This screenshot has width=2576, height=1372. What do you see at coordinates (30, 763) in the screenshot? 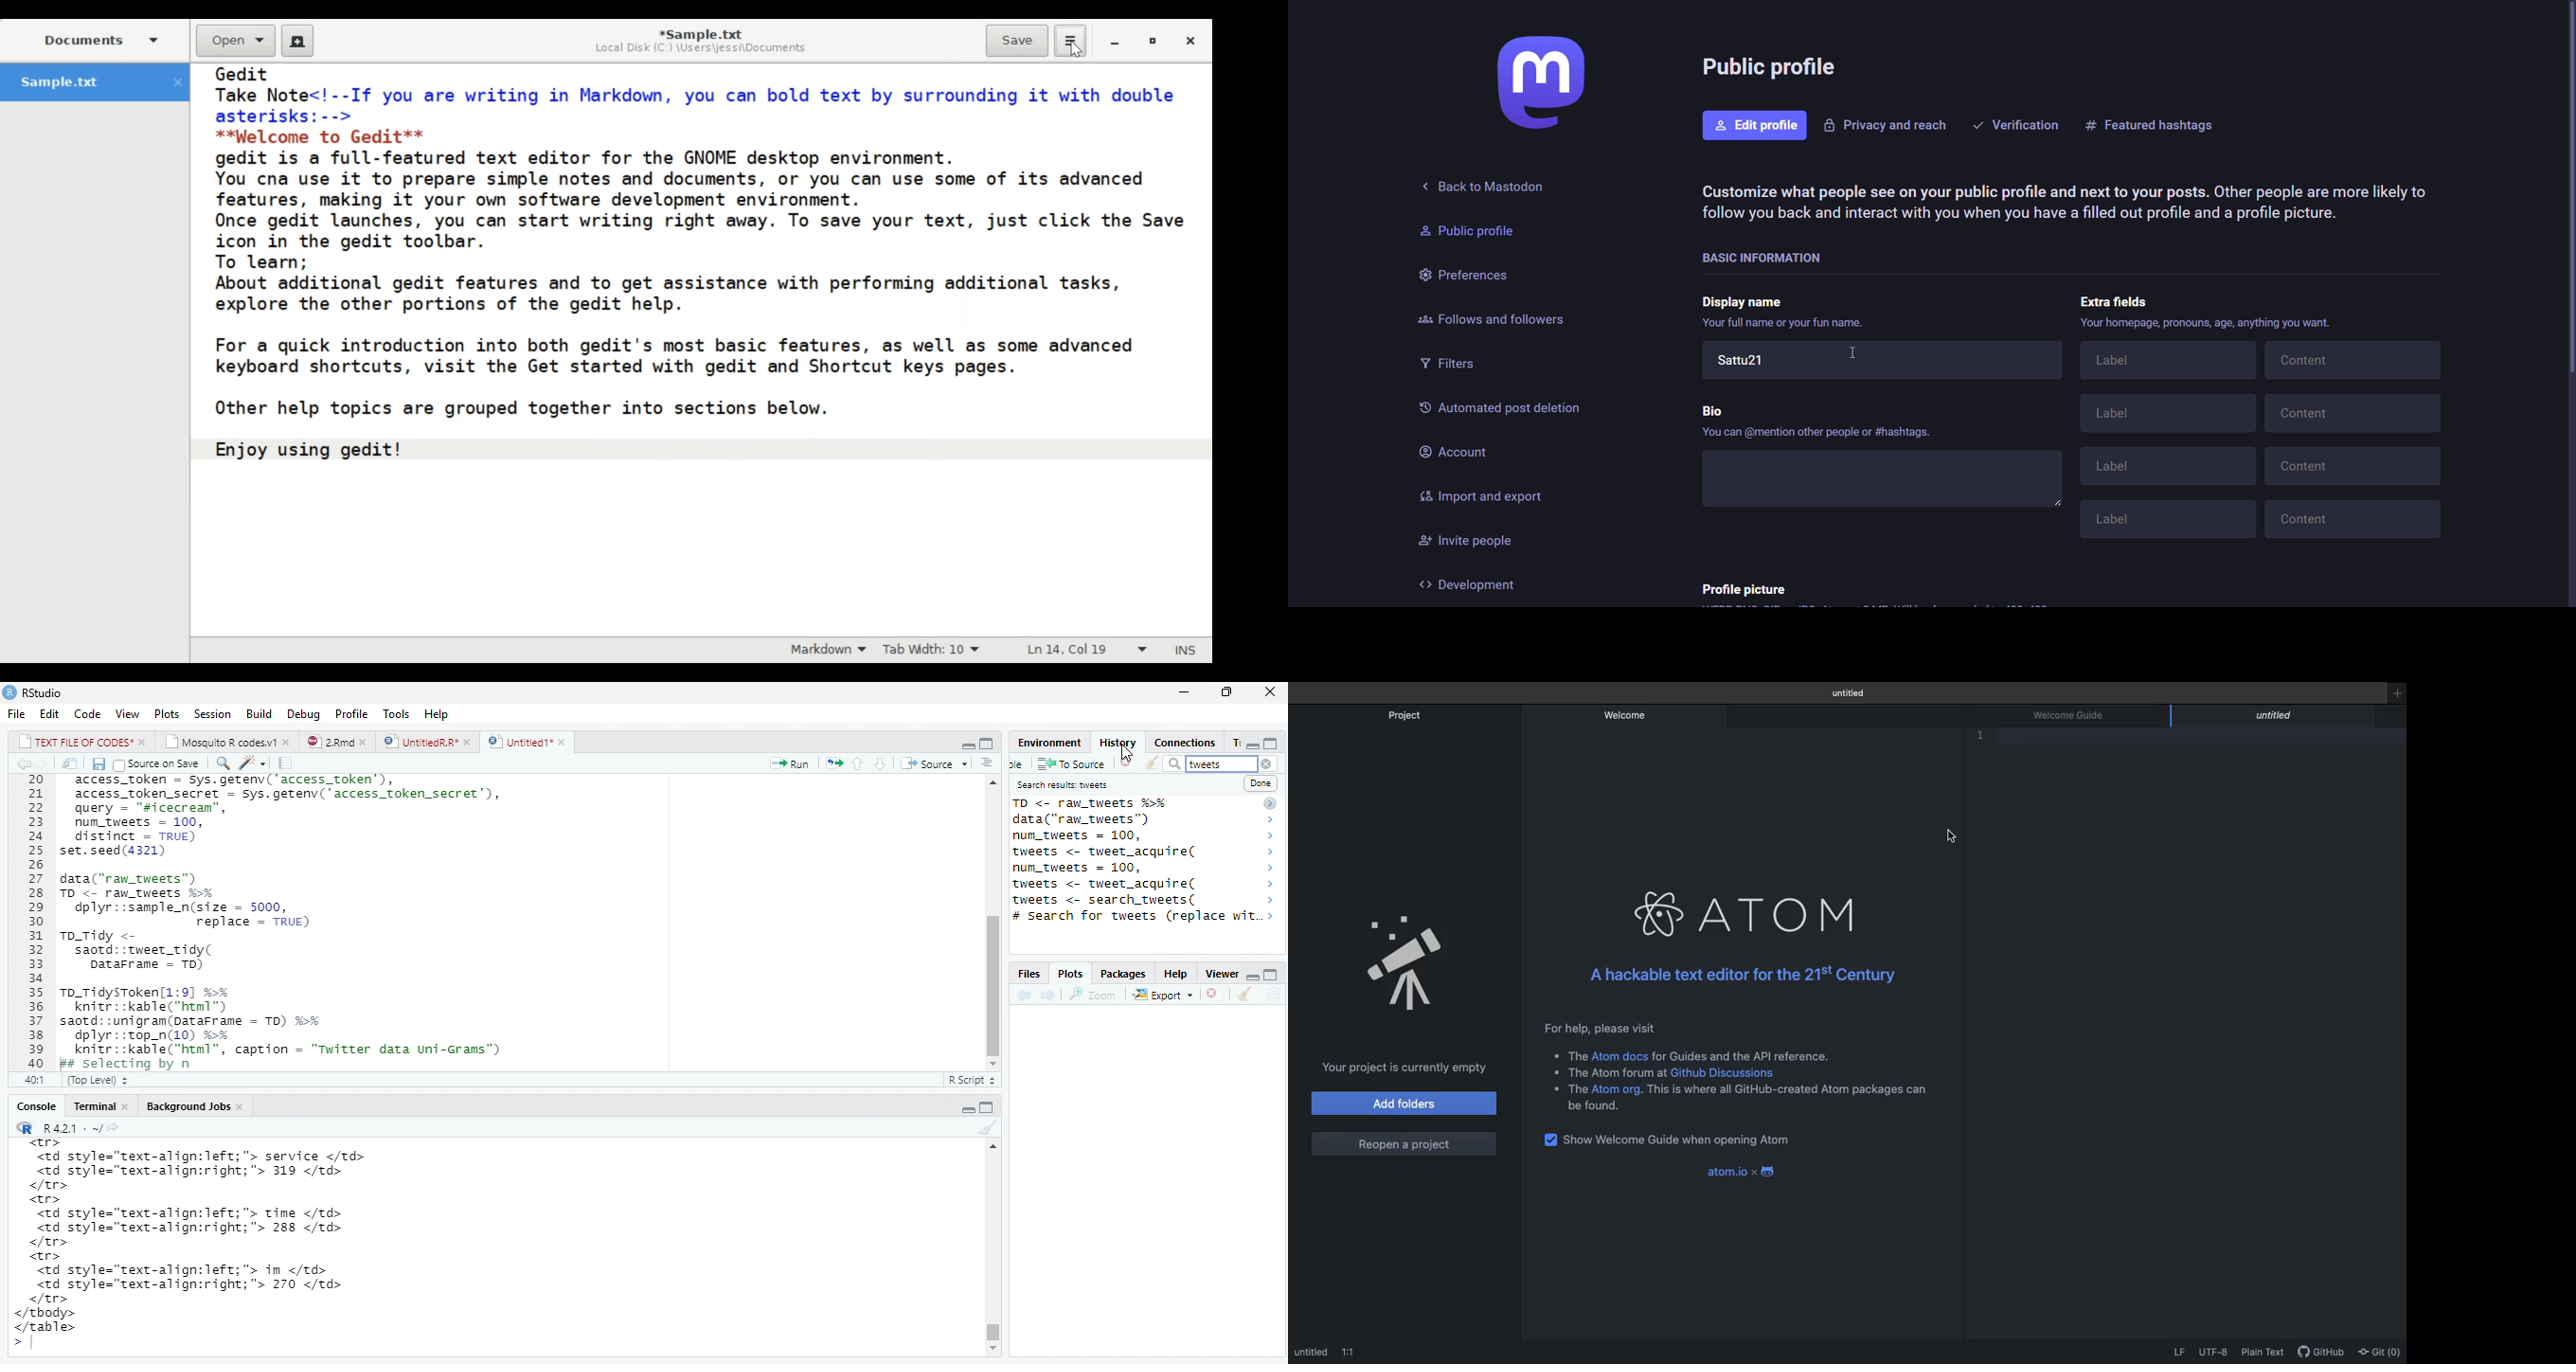
I see `go bckward` at bounding box center [30, 763].